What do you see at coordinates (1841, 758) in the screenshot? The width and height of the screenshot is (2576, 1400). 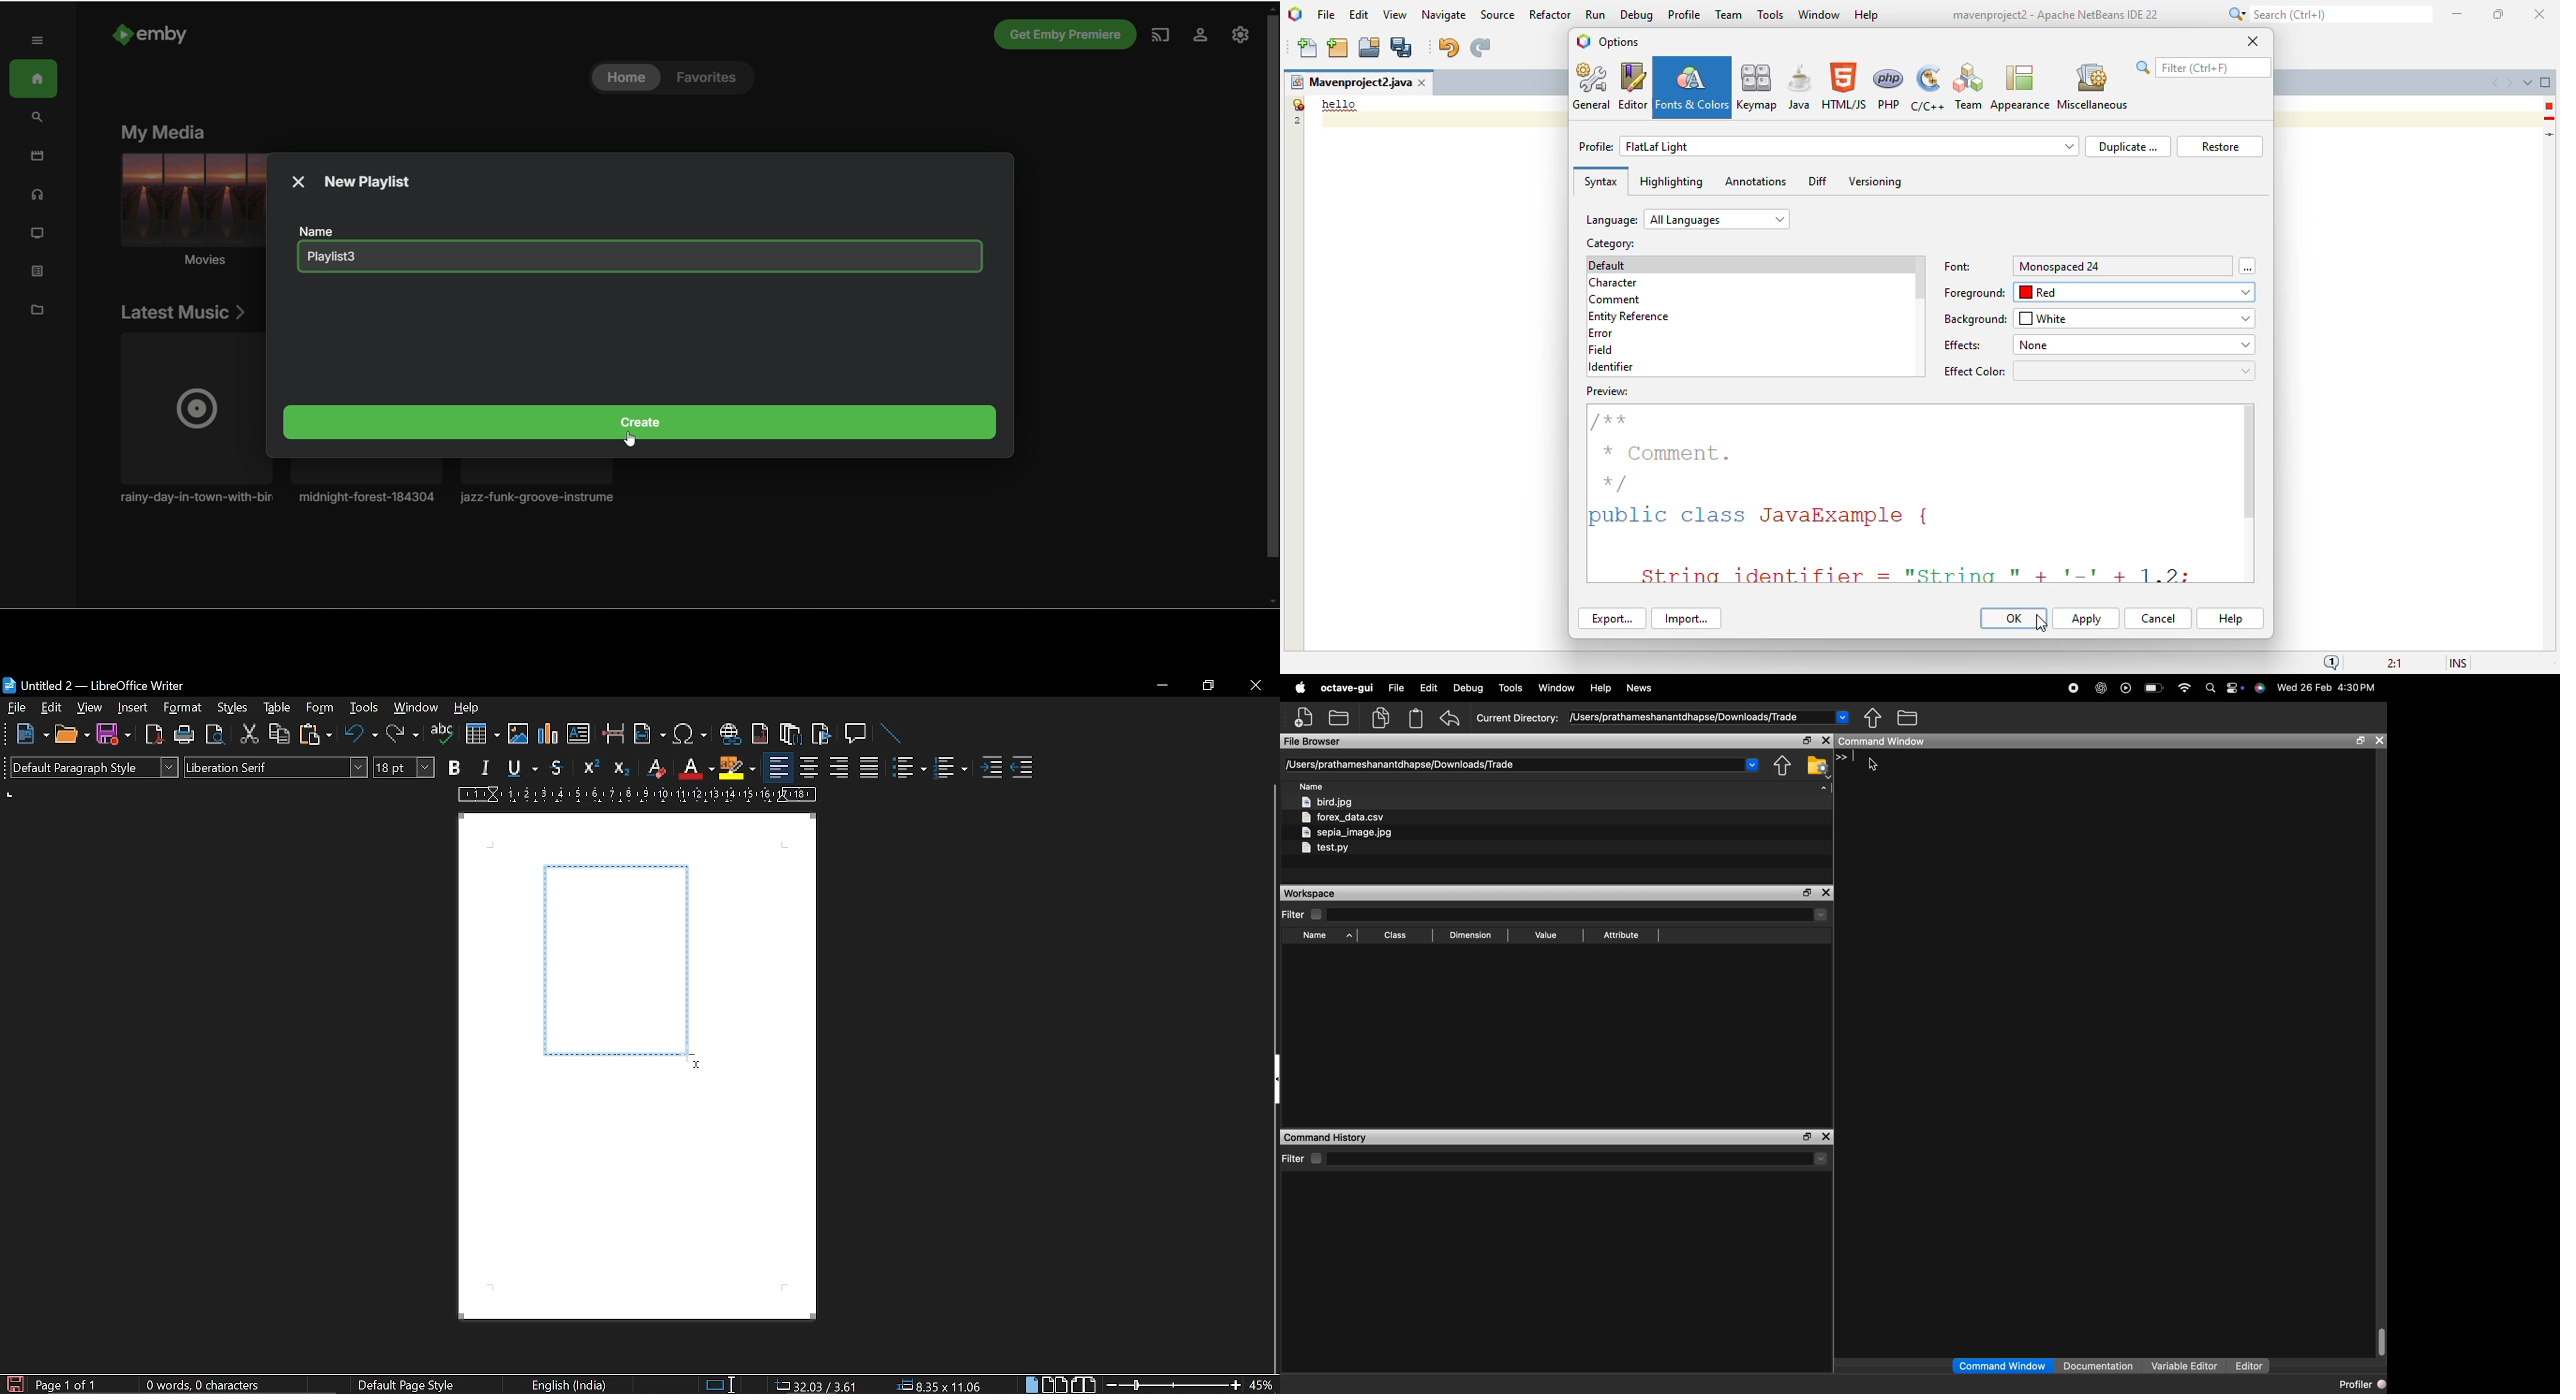 I see `>>` at bounding box center [1841, 758].